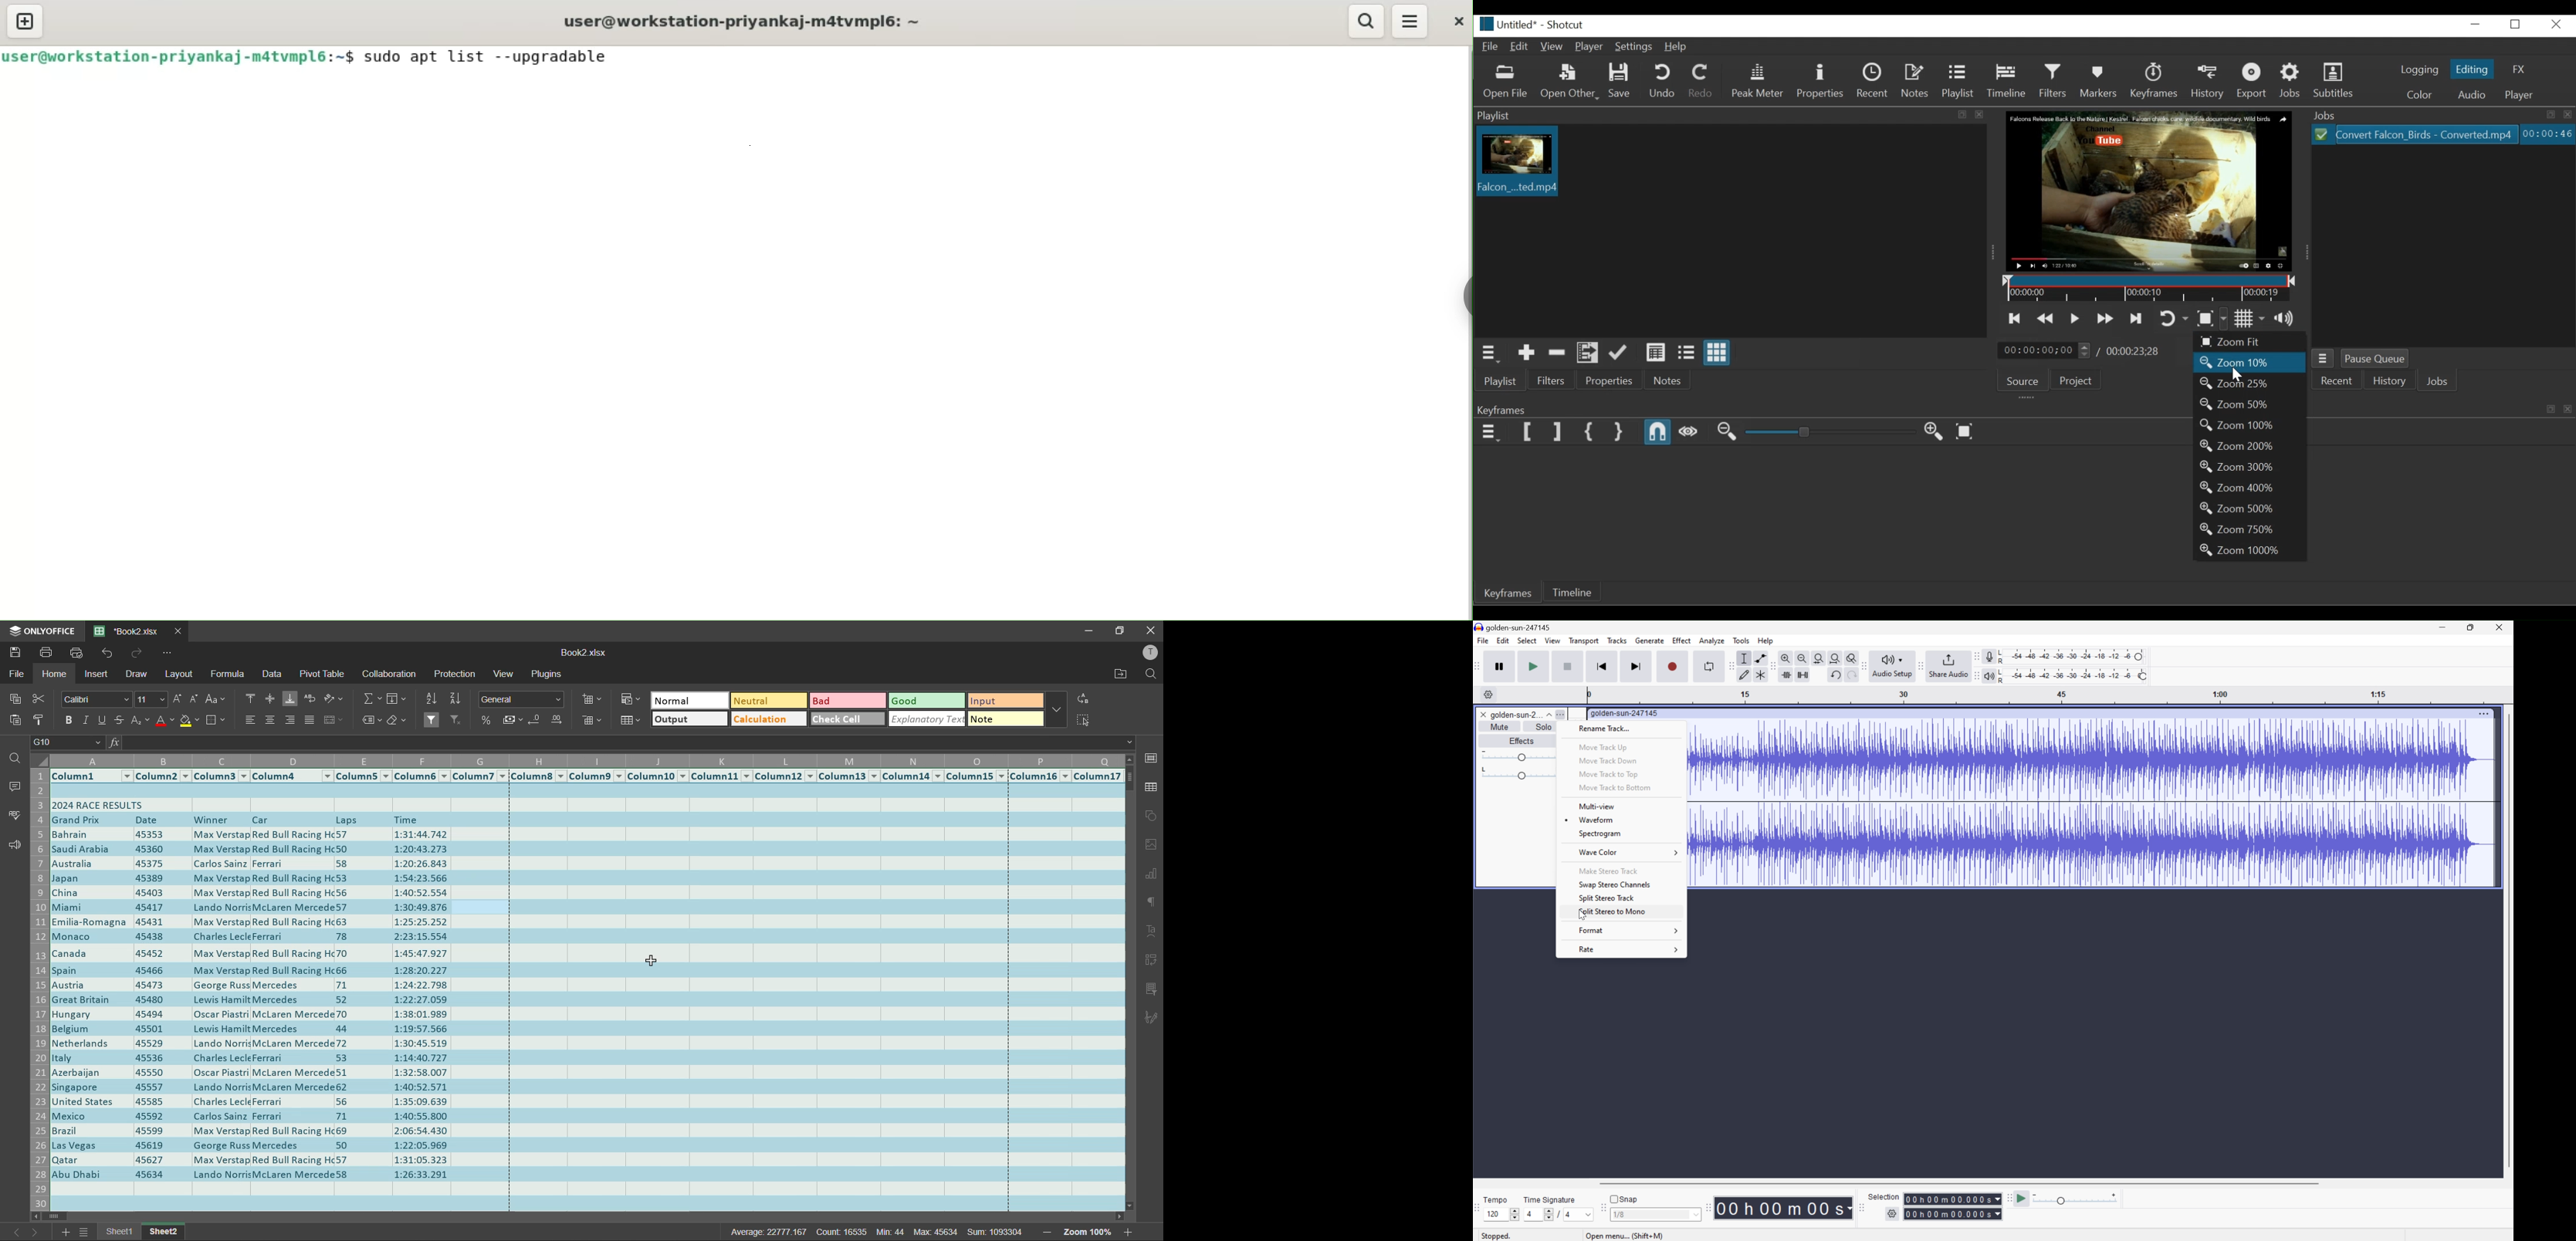 This screenshot has height=1260, width=2576. Describe the element at coordinates (2172, 319) in the screenshot. I see `Toggle player looping` at that location.